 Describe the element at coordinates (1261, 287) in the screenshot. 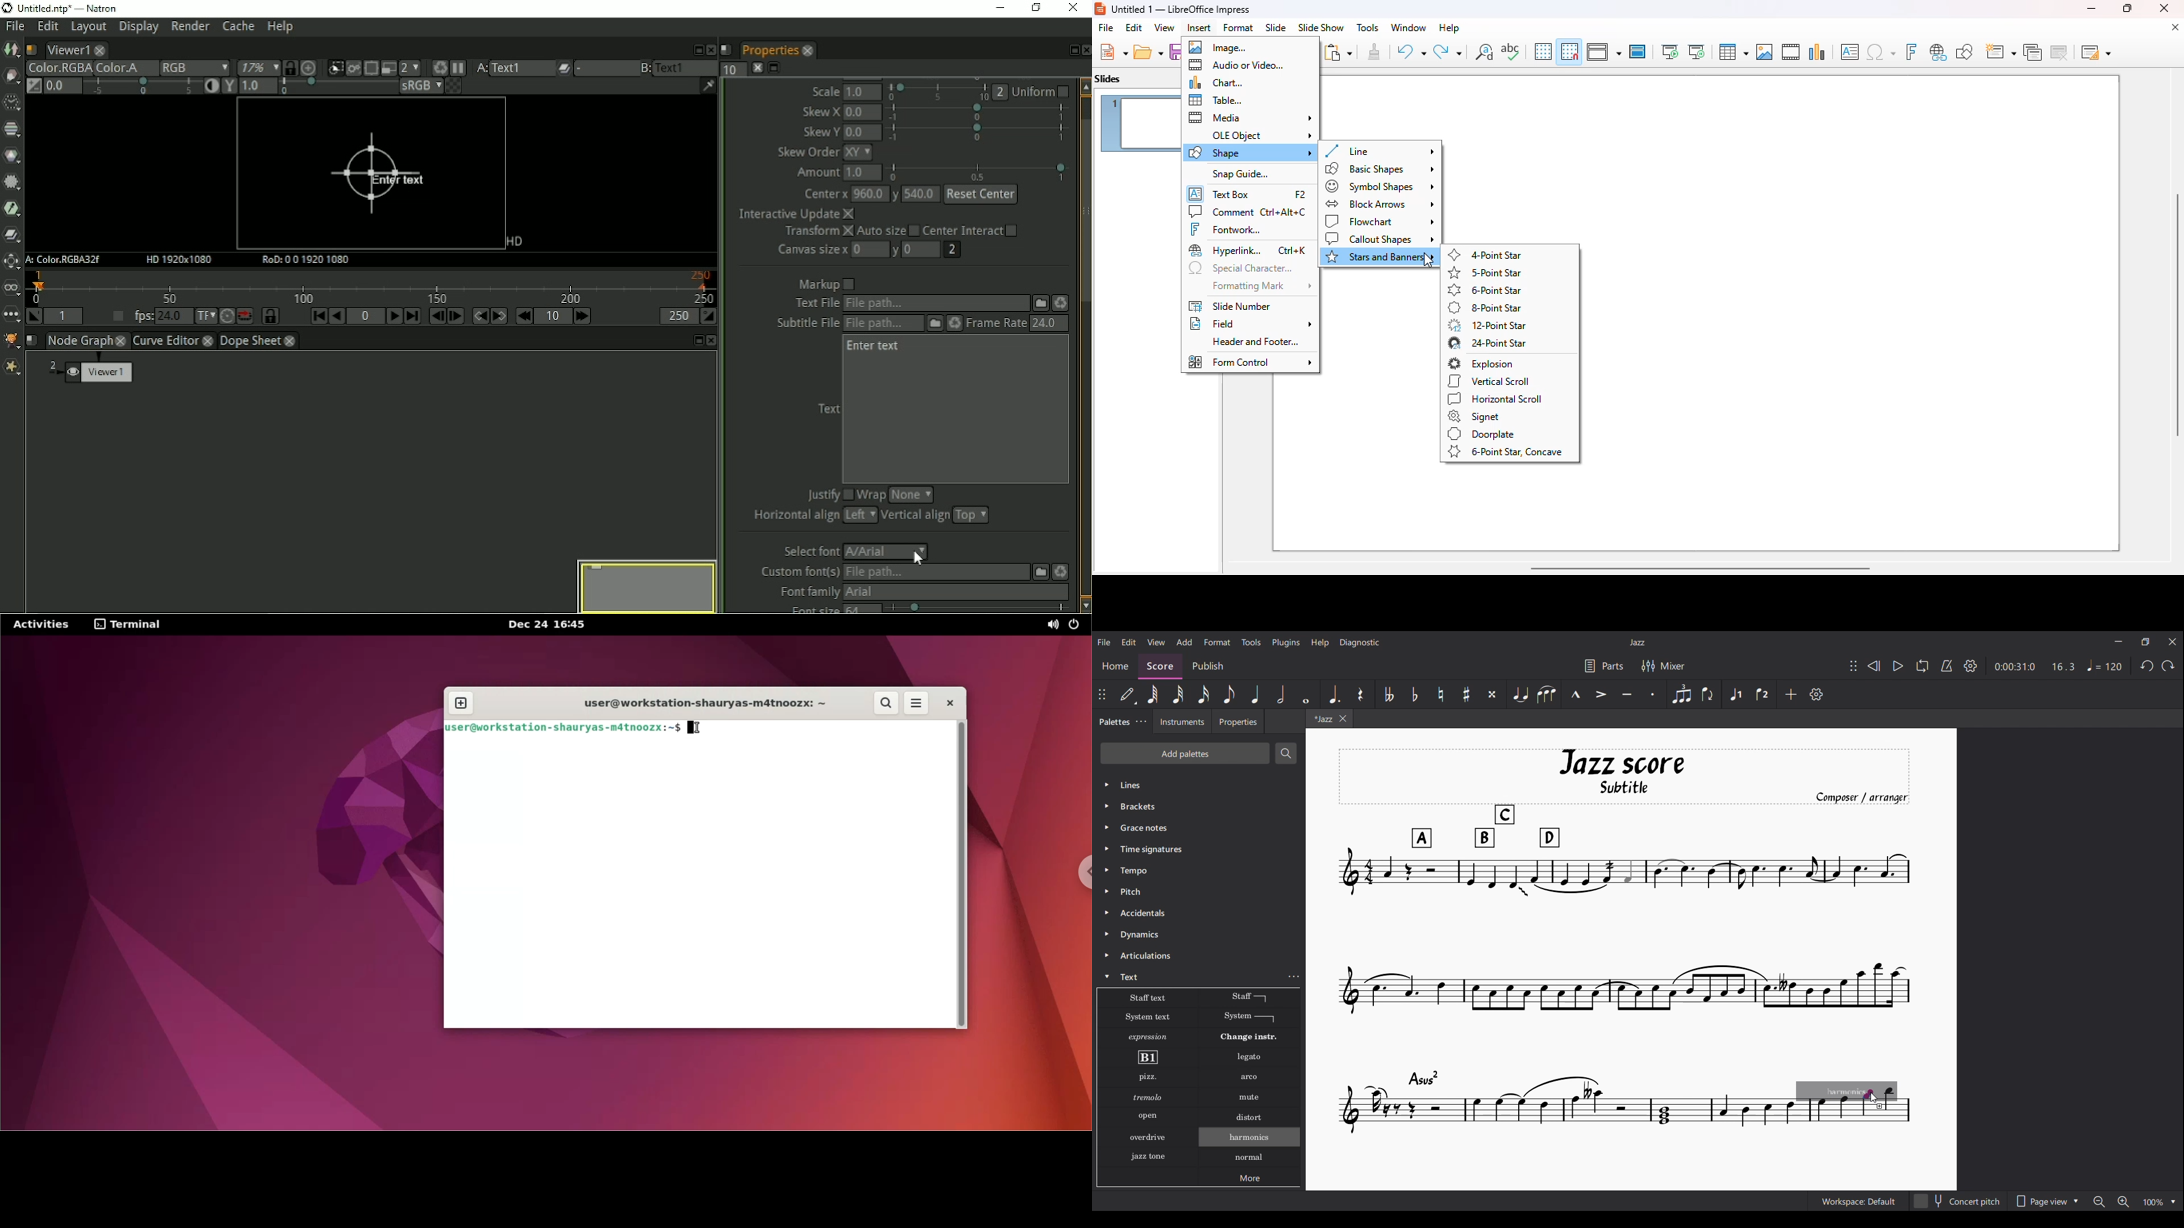

I see `formatting mark` at that location.